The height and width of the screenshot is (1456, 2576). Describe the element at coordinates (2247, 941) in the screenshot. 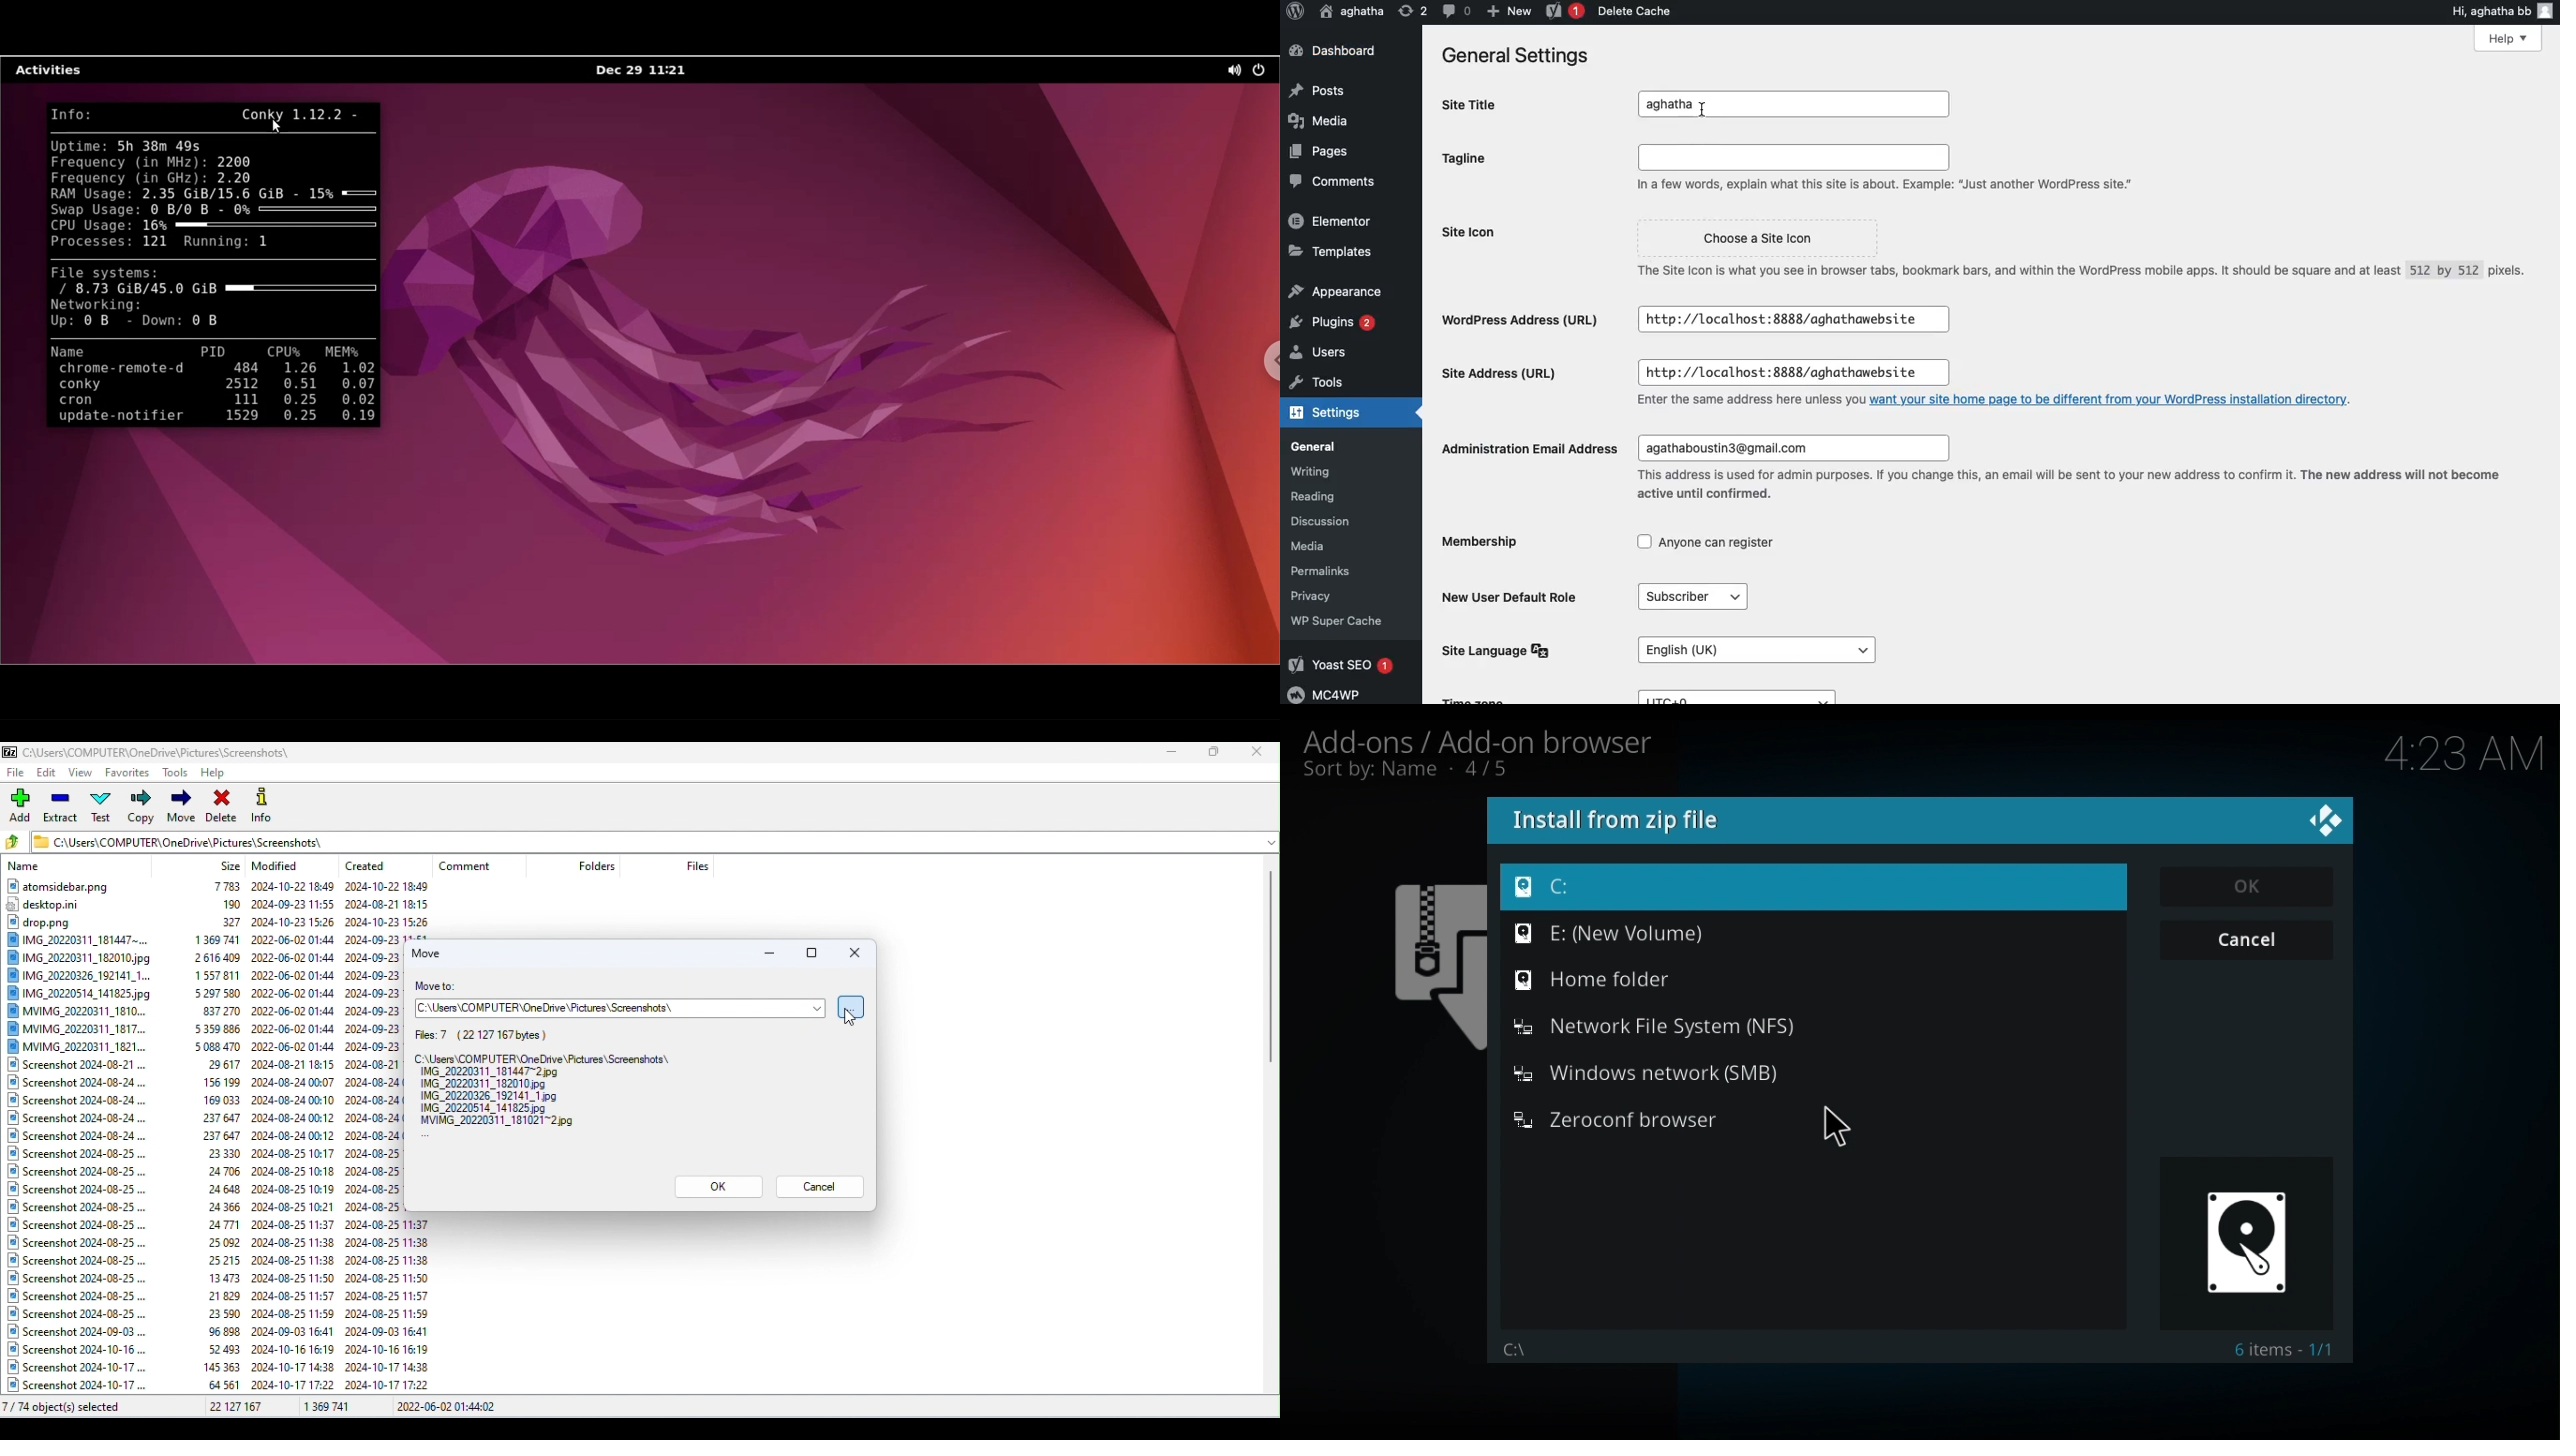

I see `Cancel` at that location.